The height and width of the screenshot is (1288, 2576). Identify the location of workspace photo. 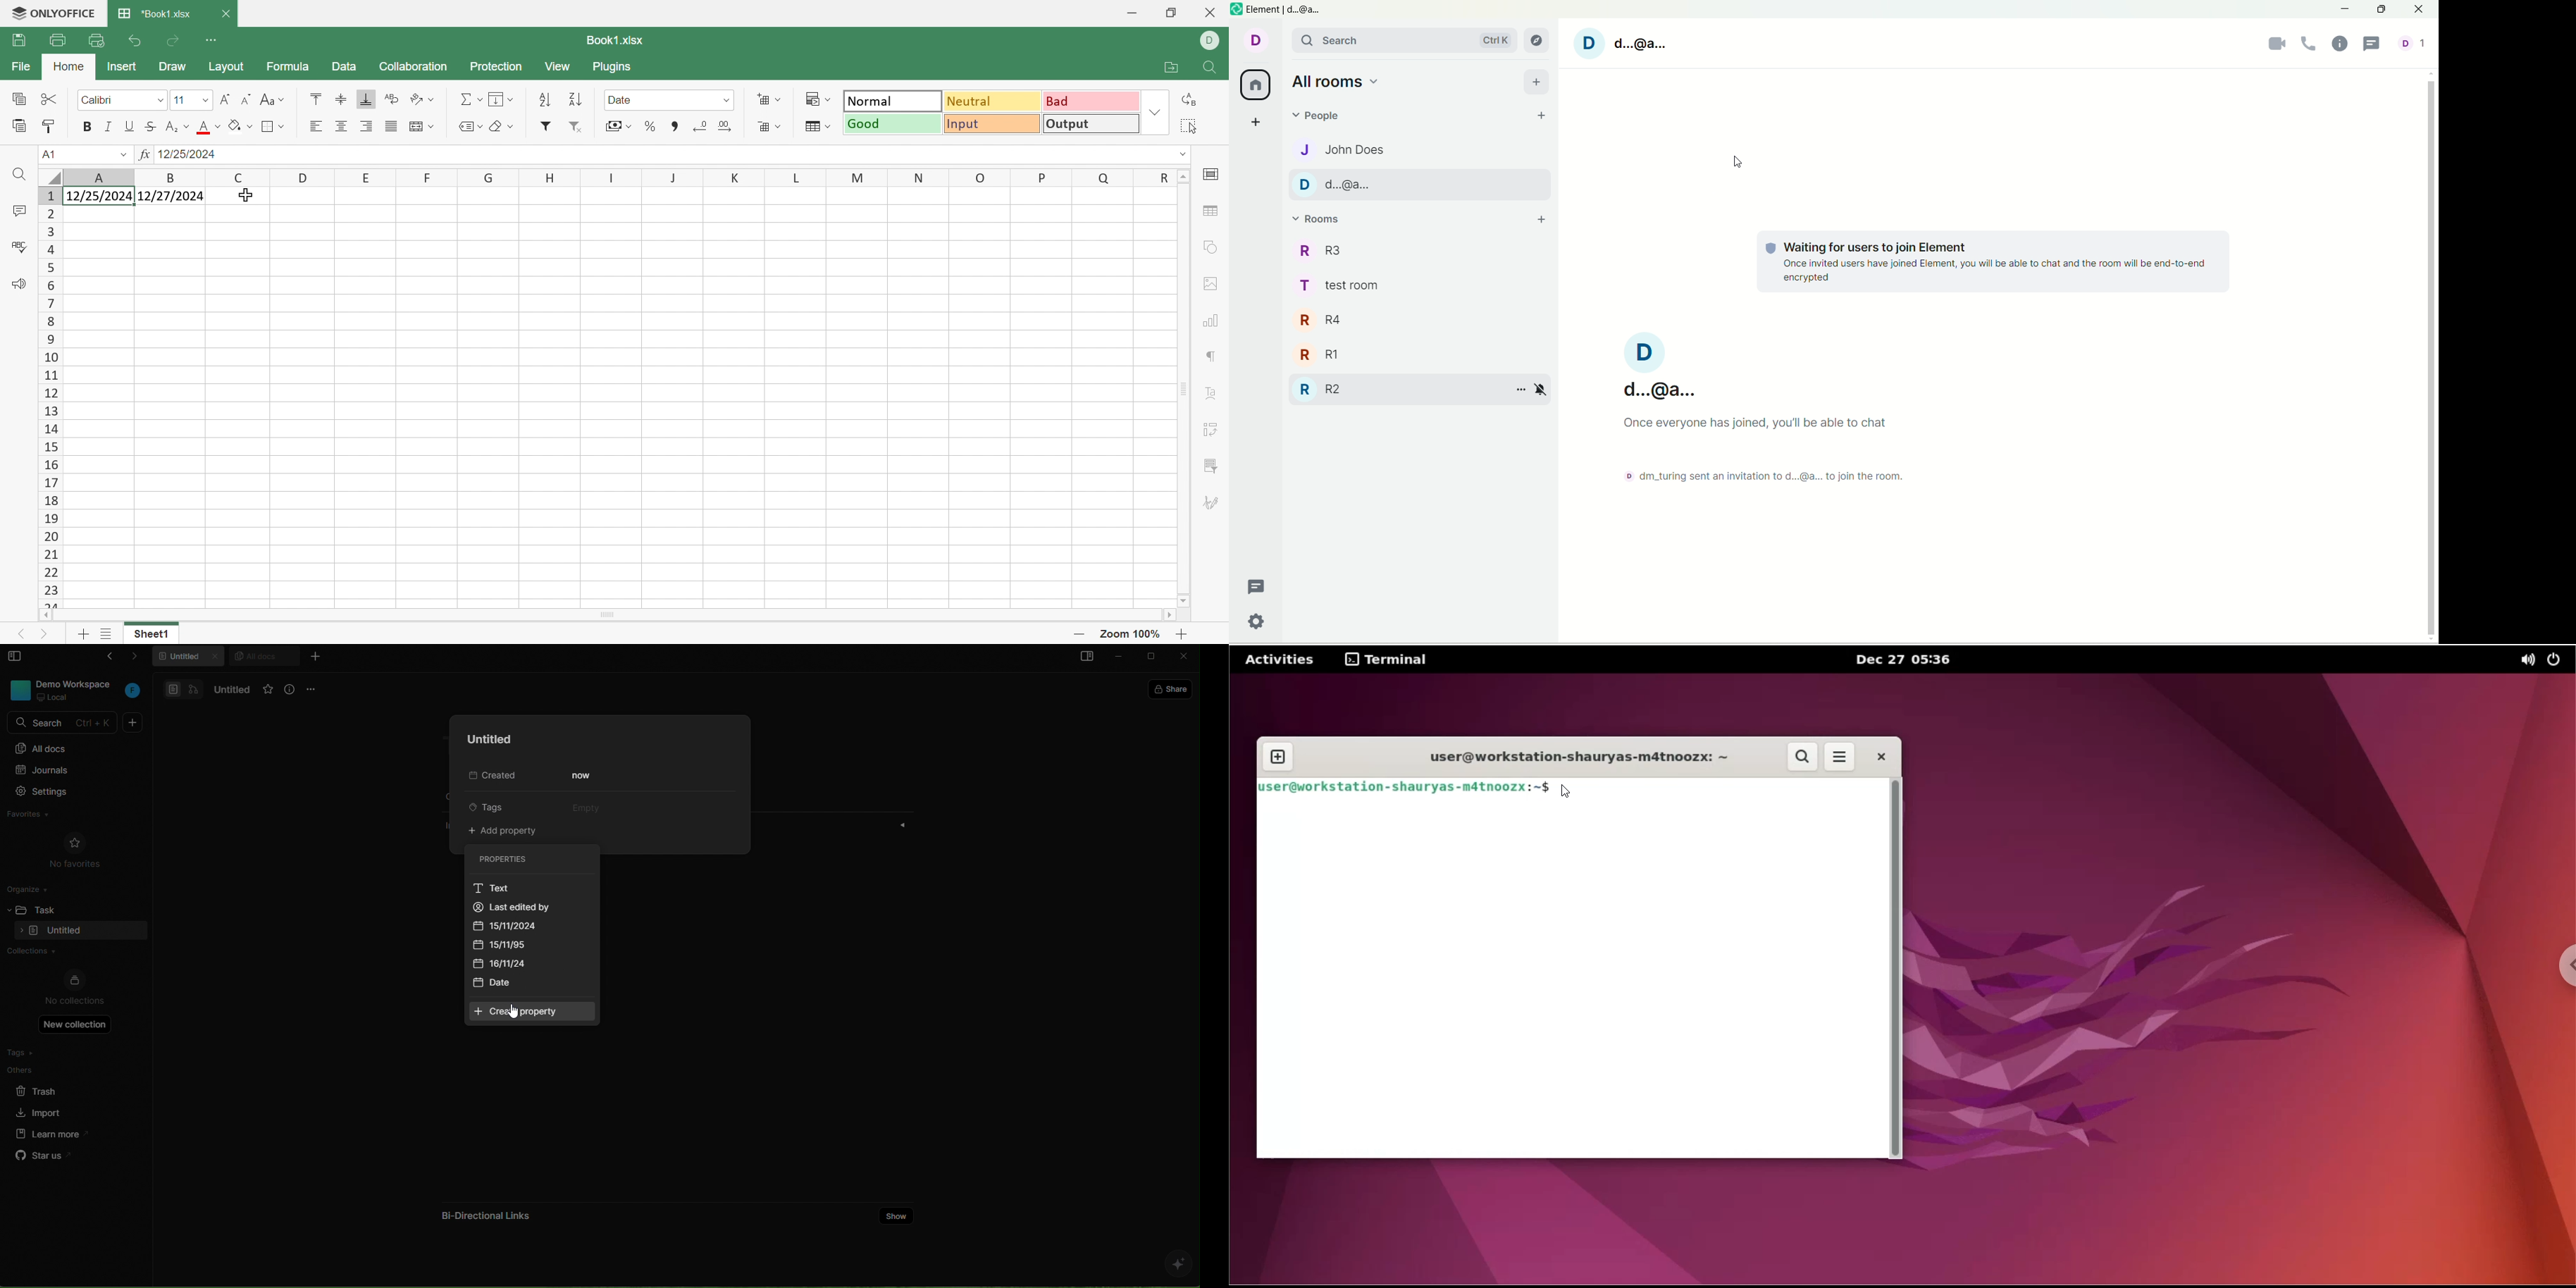
(19, 689).